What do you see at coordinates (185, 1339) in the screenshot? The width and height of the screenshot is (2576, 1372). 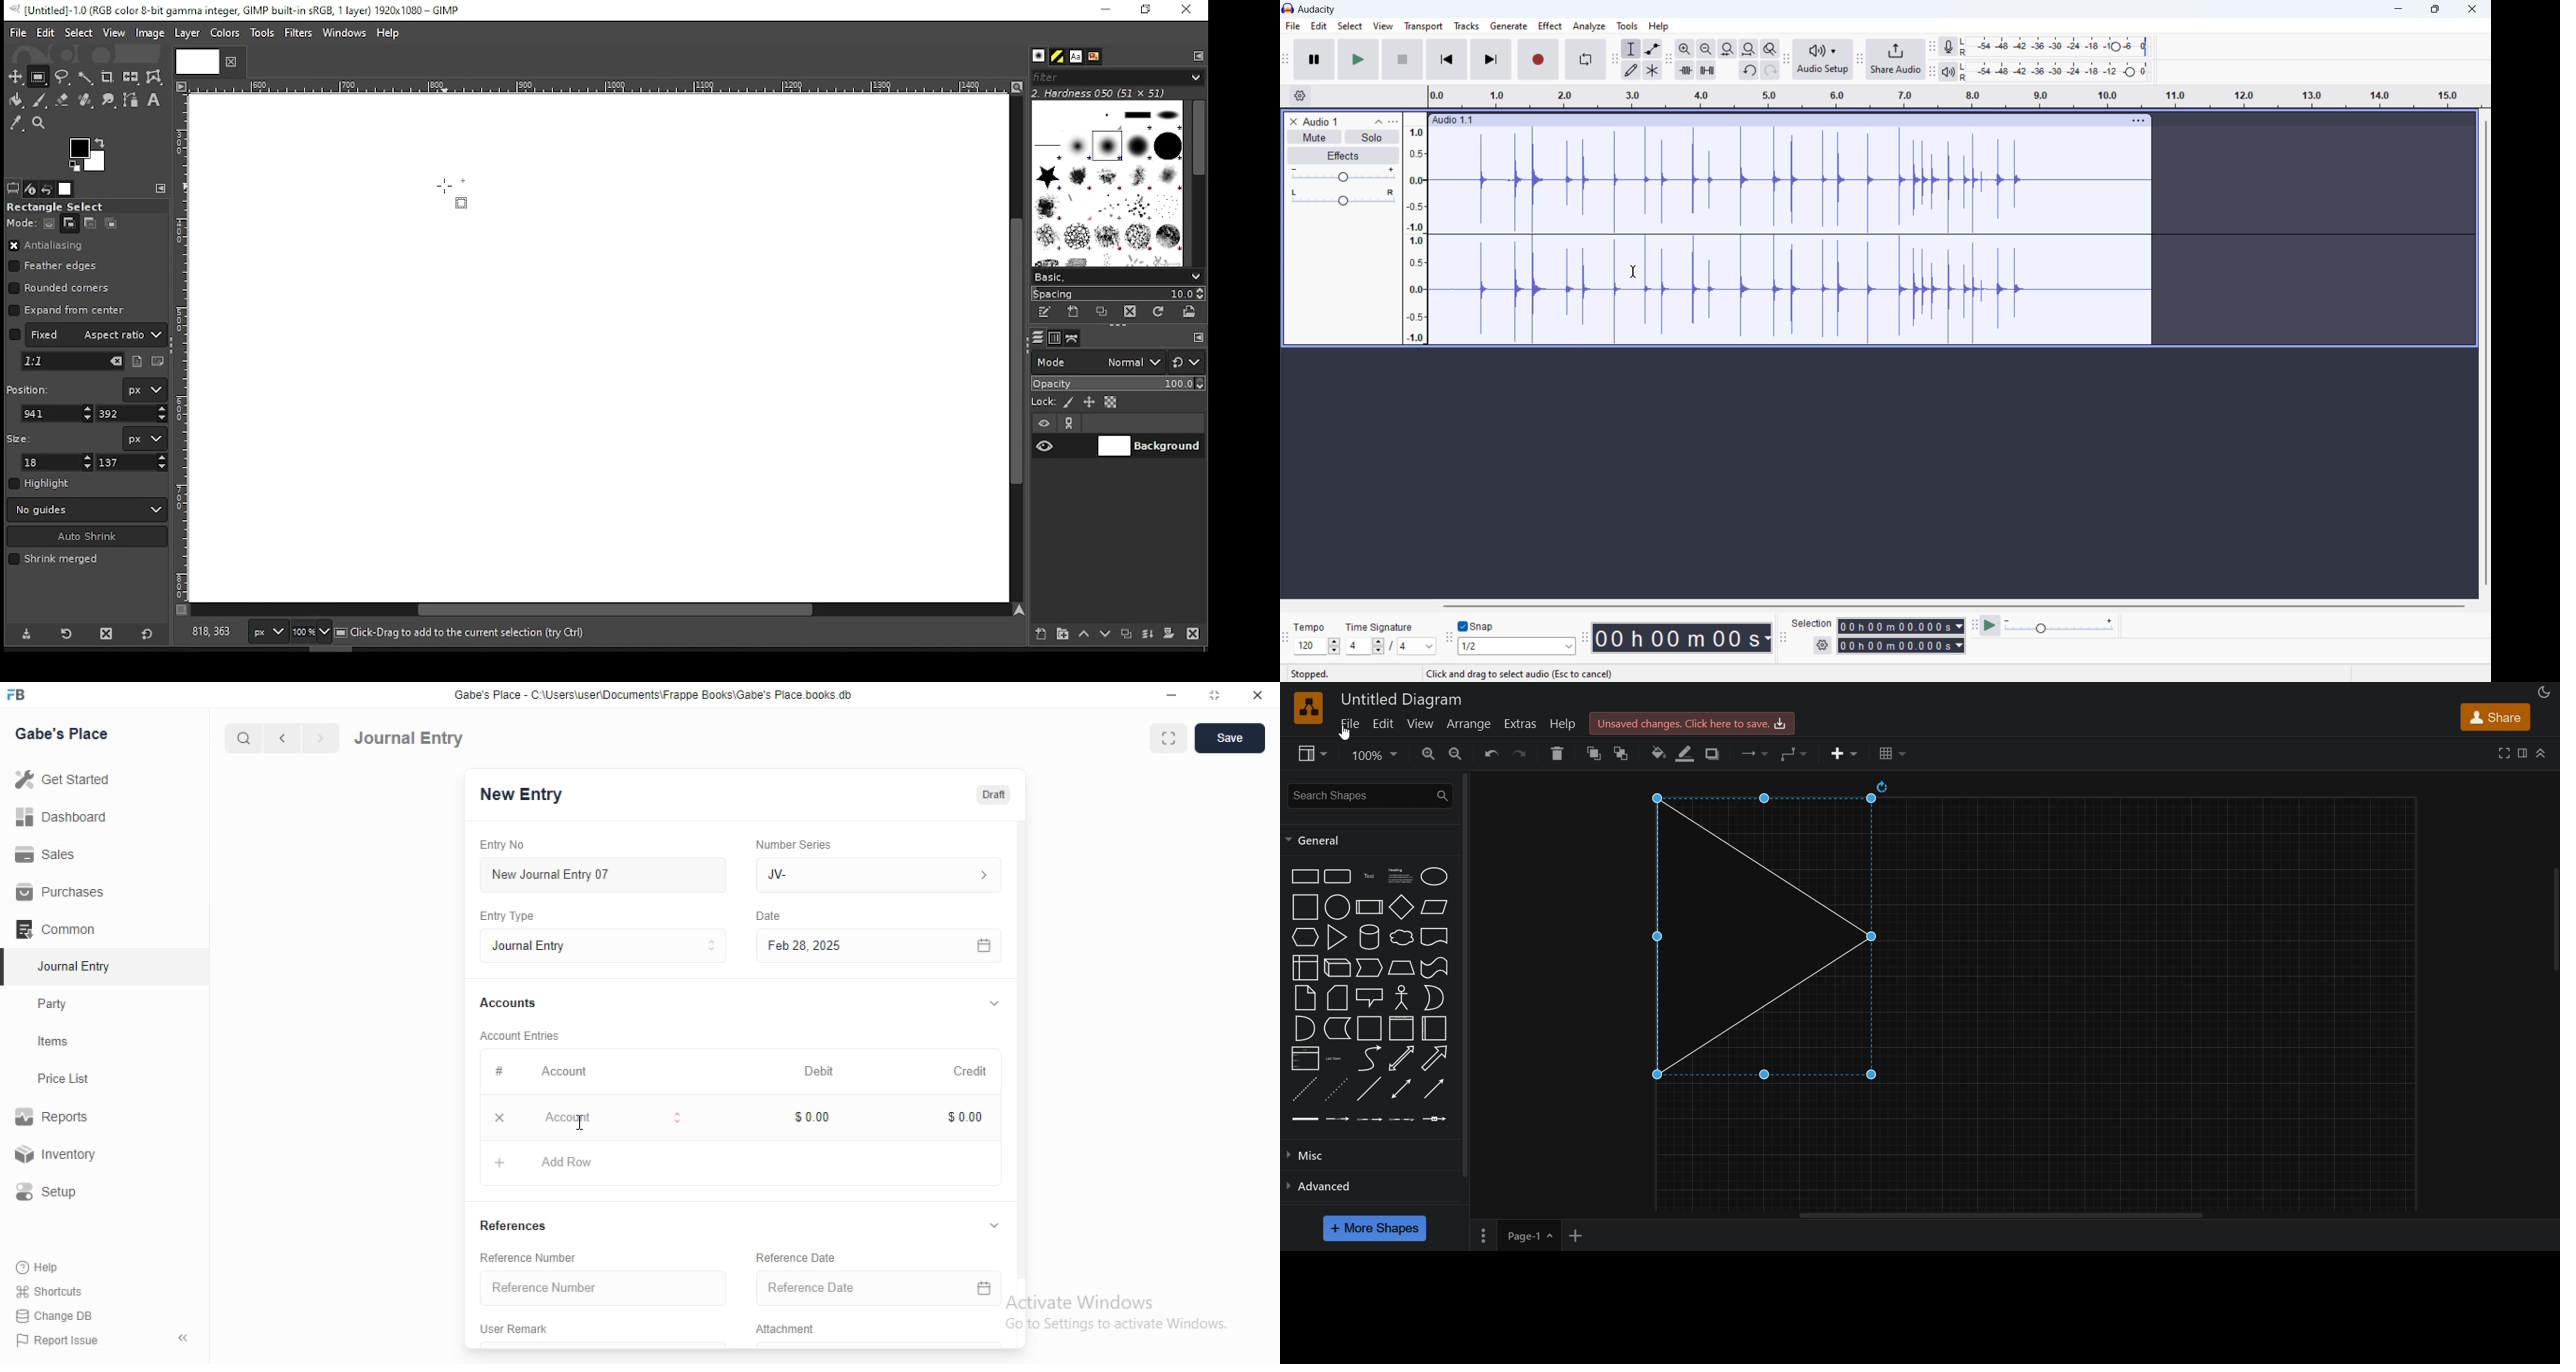 I see `«` at bounding box center [185, 1339].